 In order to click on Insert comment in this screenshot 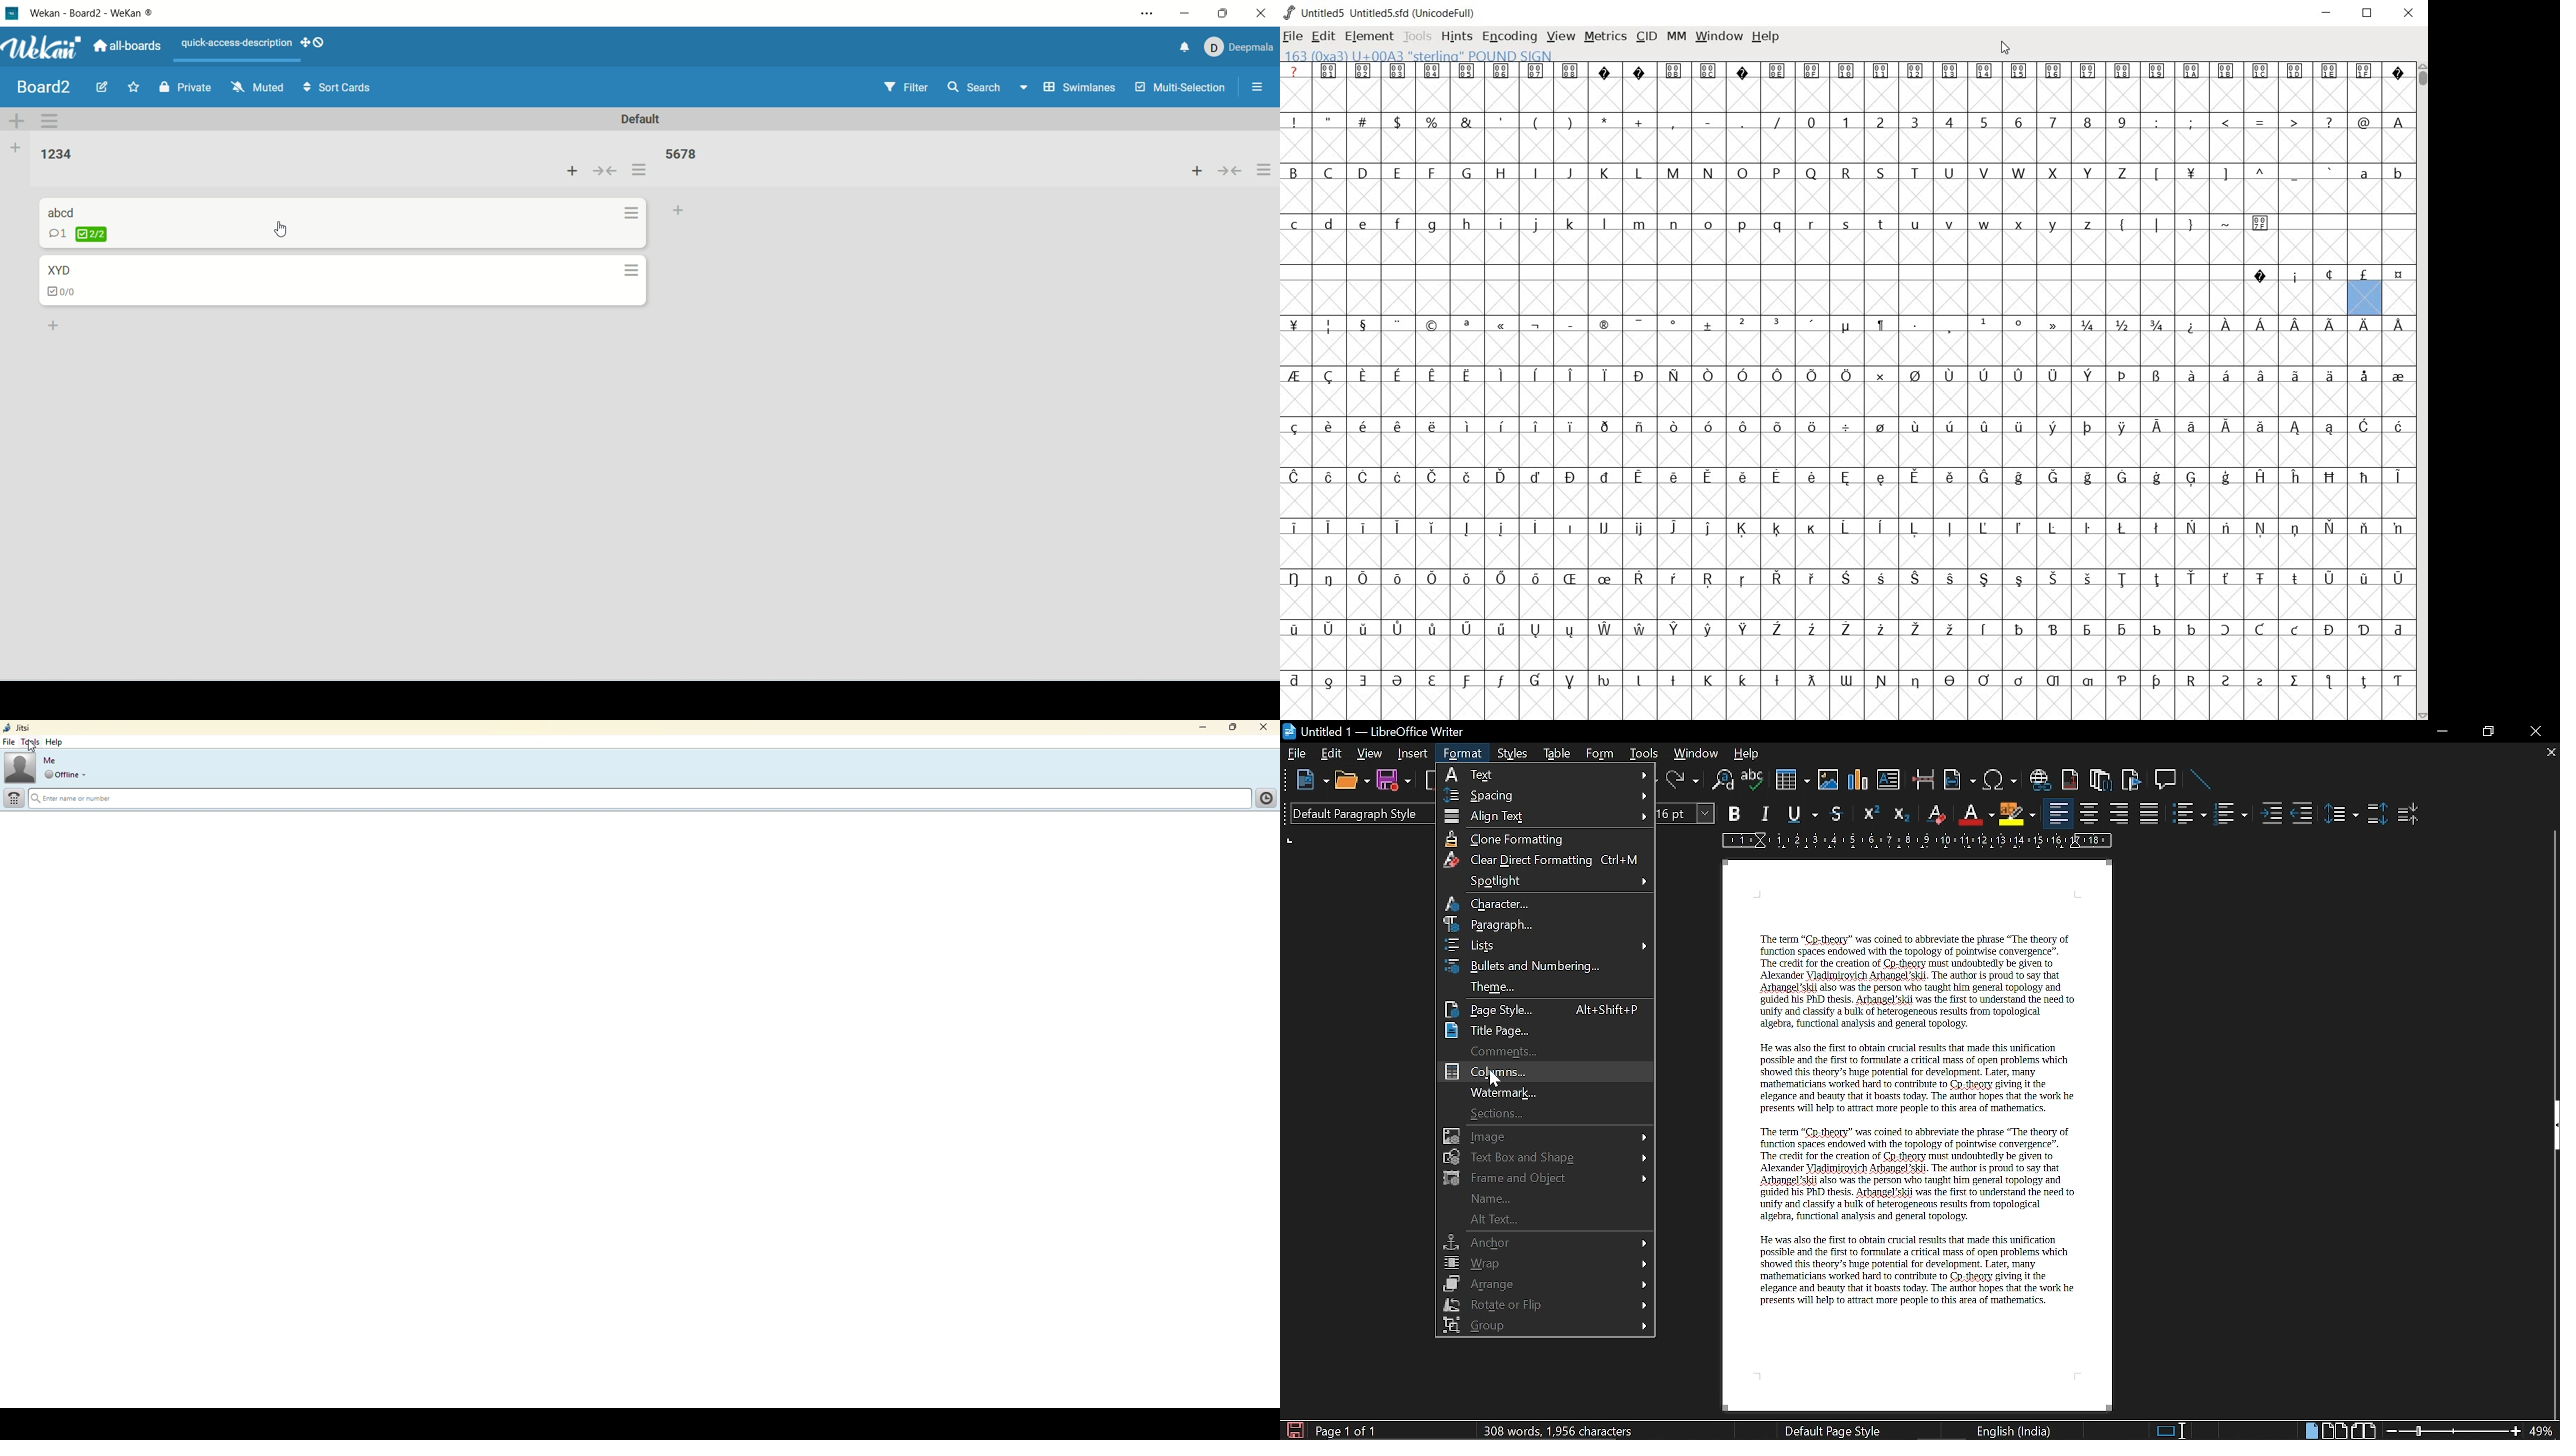, I will do `click(2168, 780)`.